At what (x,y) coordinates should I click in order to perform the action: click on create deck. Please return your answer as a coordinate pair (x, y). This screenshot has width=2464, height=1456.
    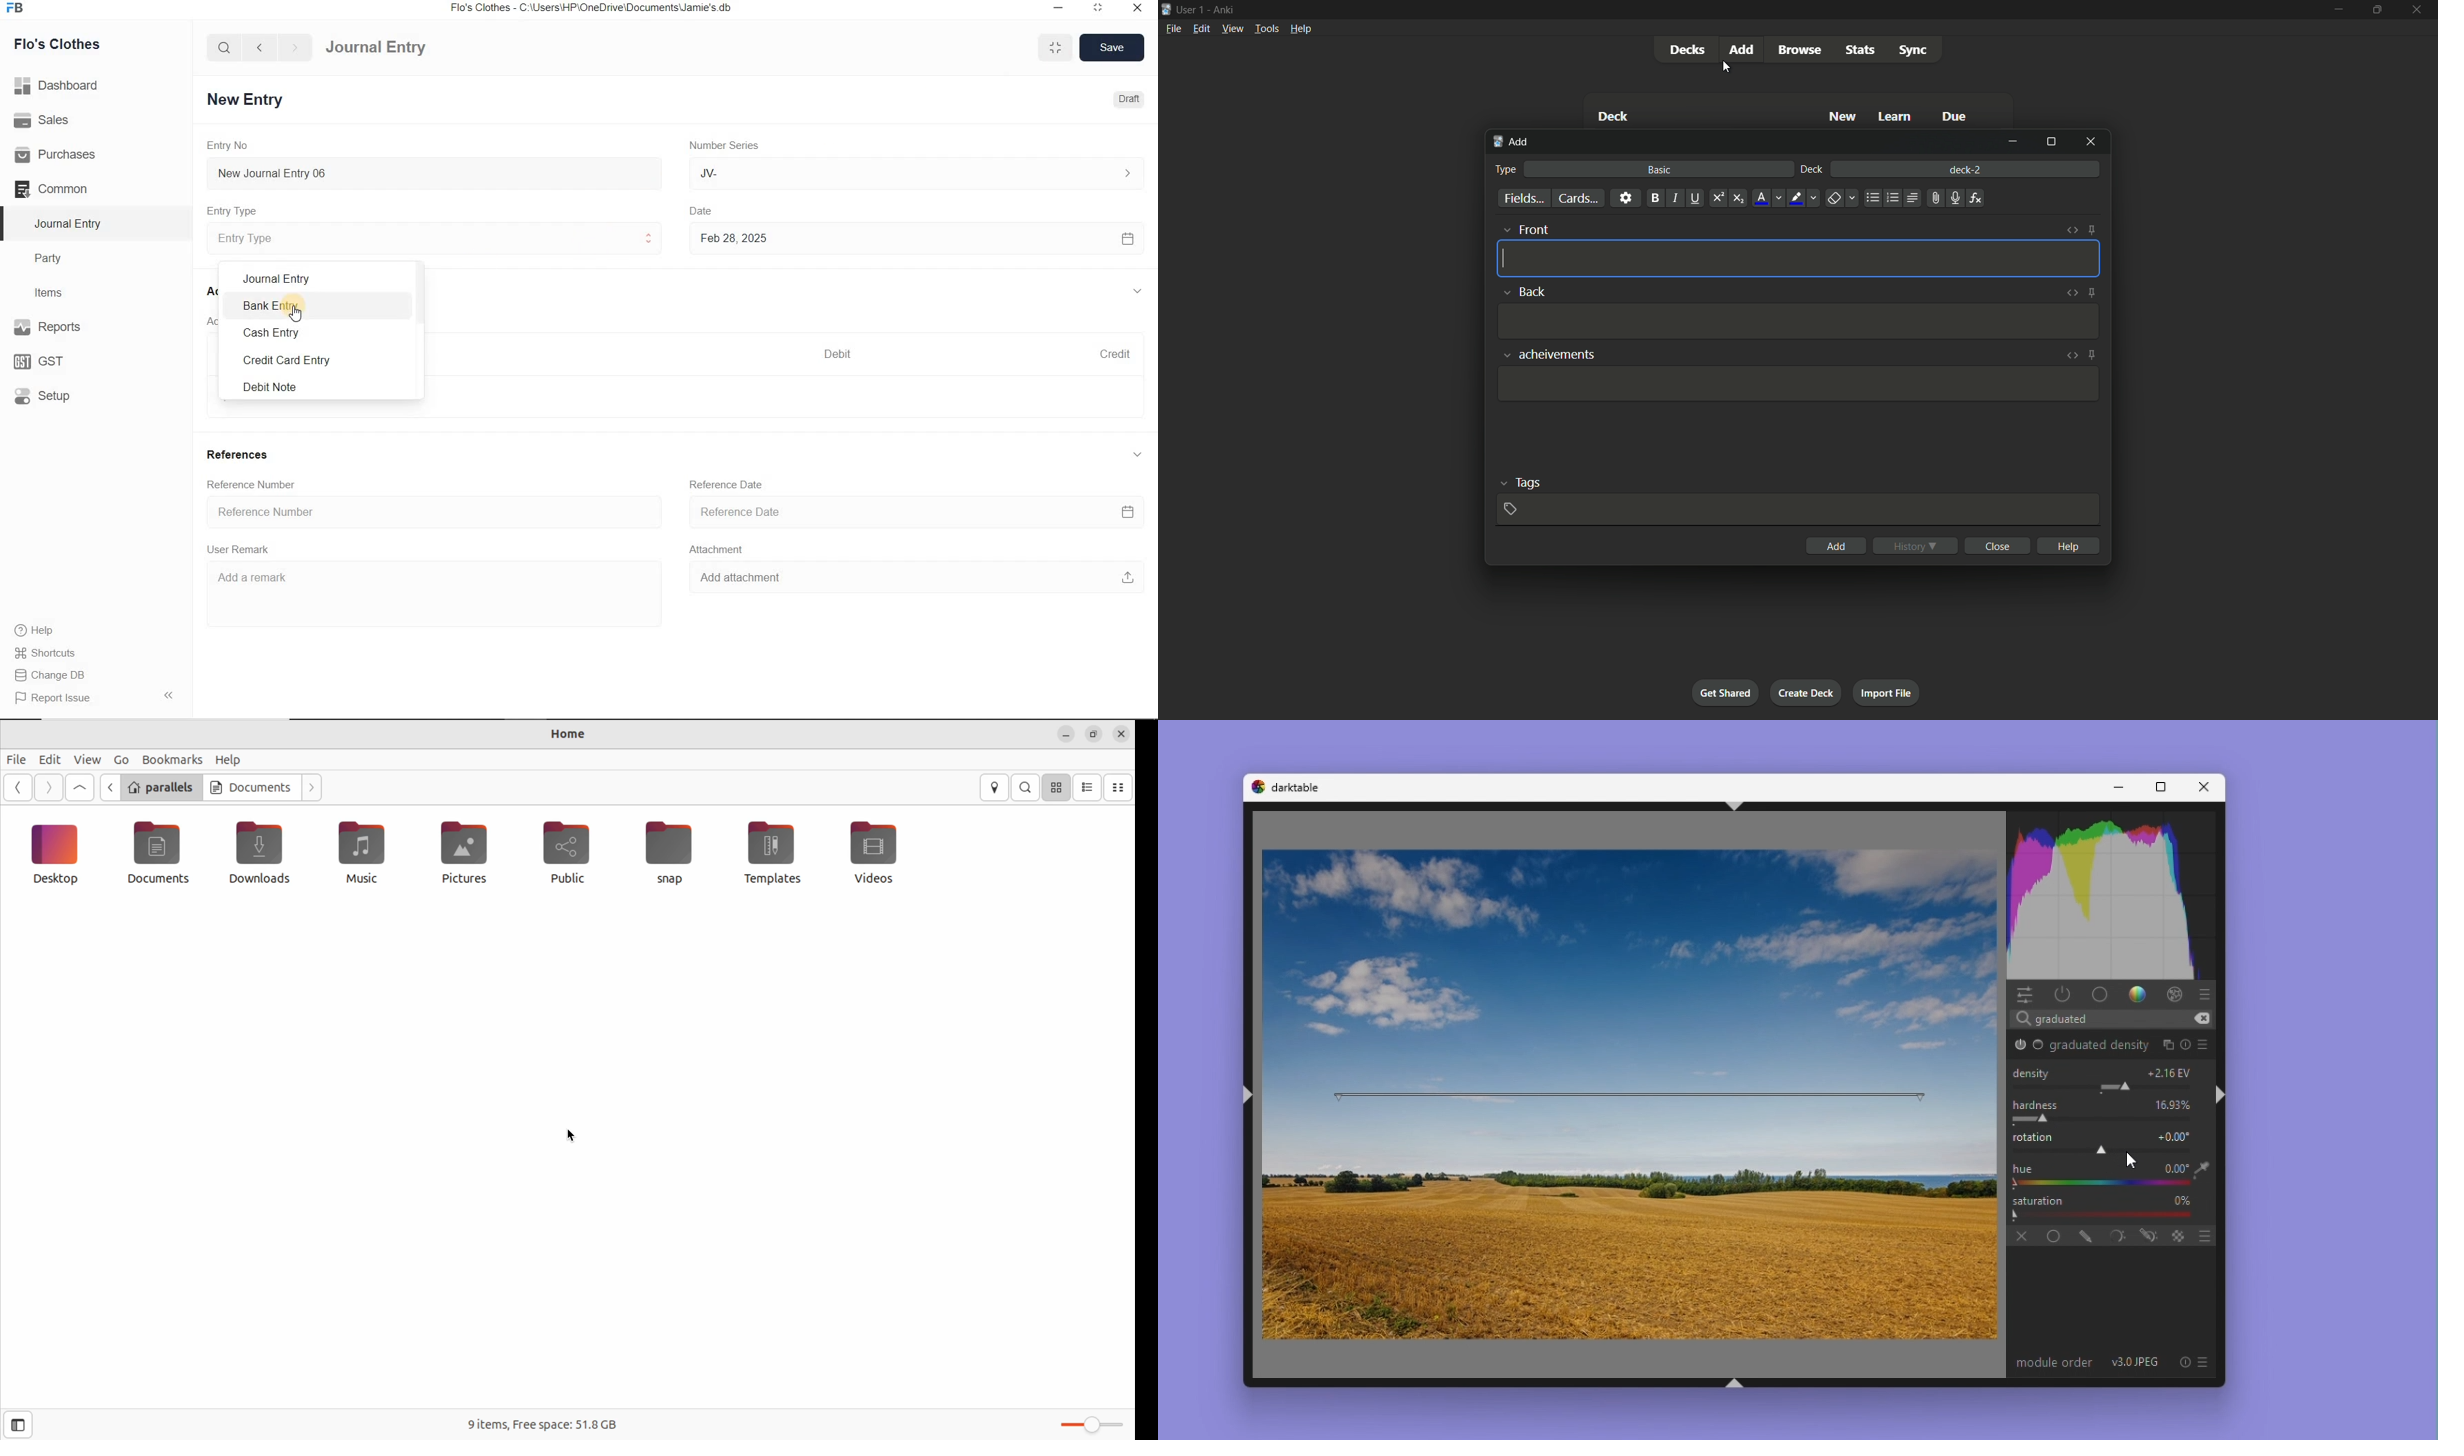
    Looking at the image, I should click on (1807, 692).